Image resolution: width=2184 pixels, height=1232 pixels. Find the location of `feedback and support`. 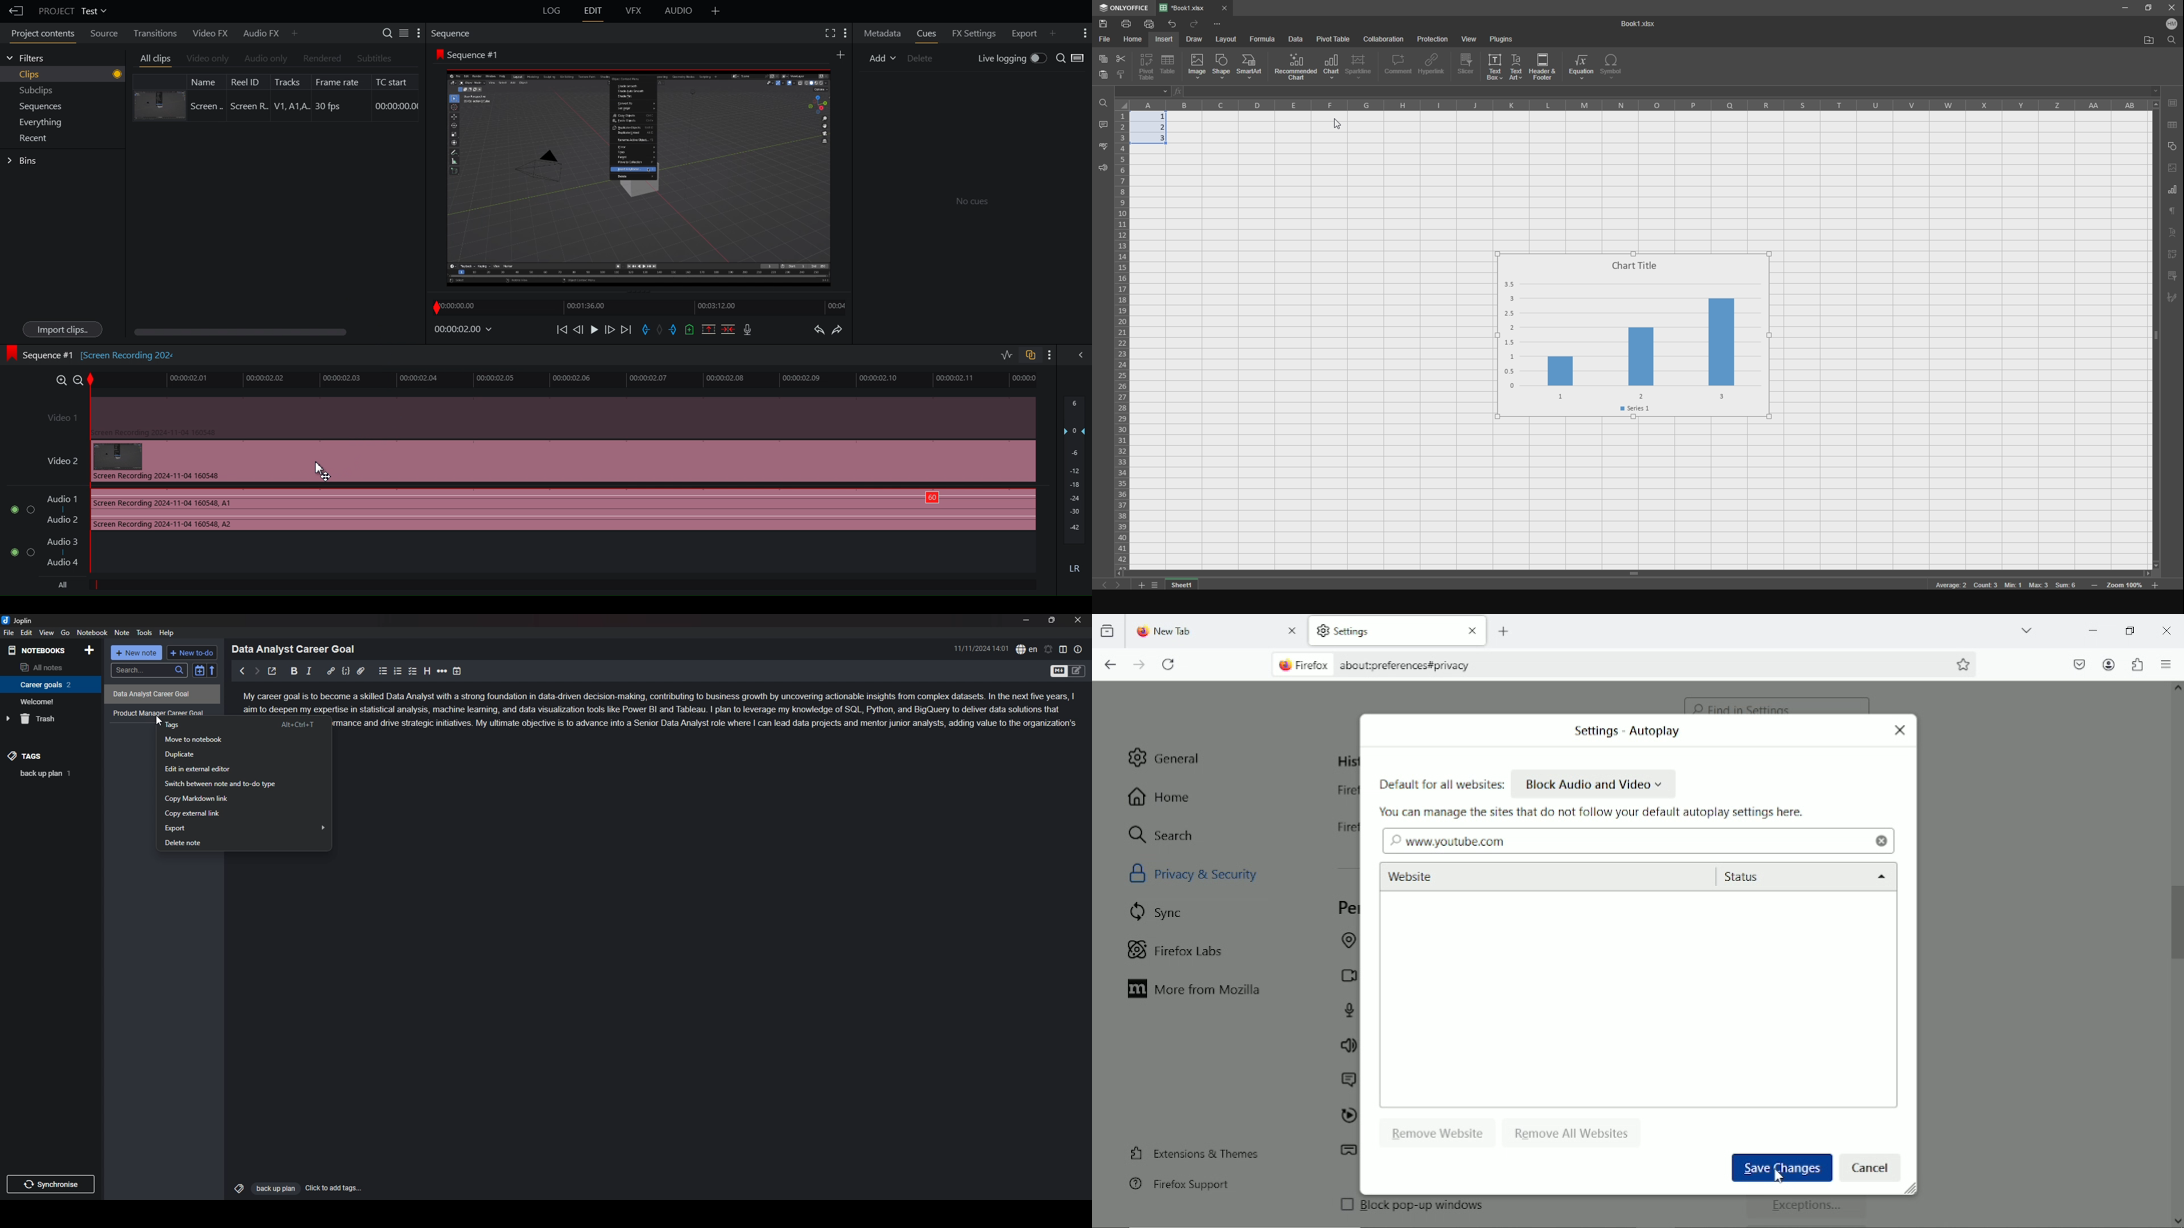

feedback and support is located at coordinates (1102, 169).